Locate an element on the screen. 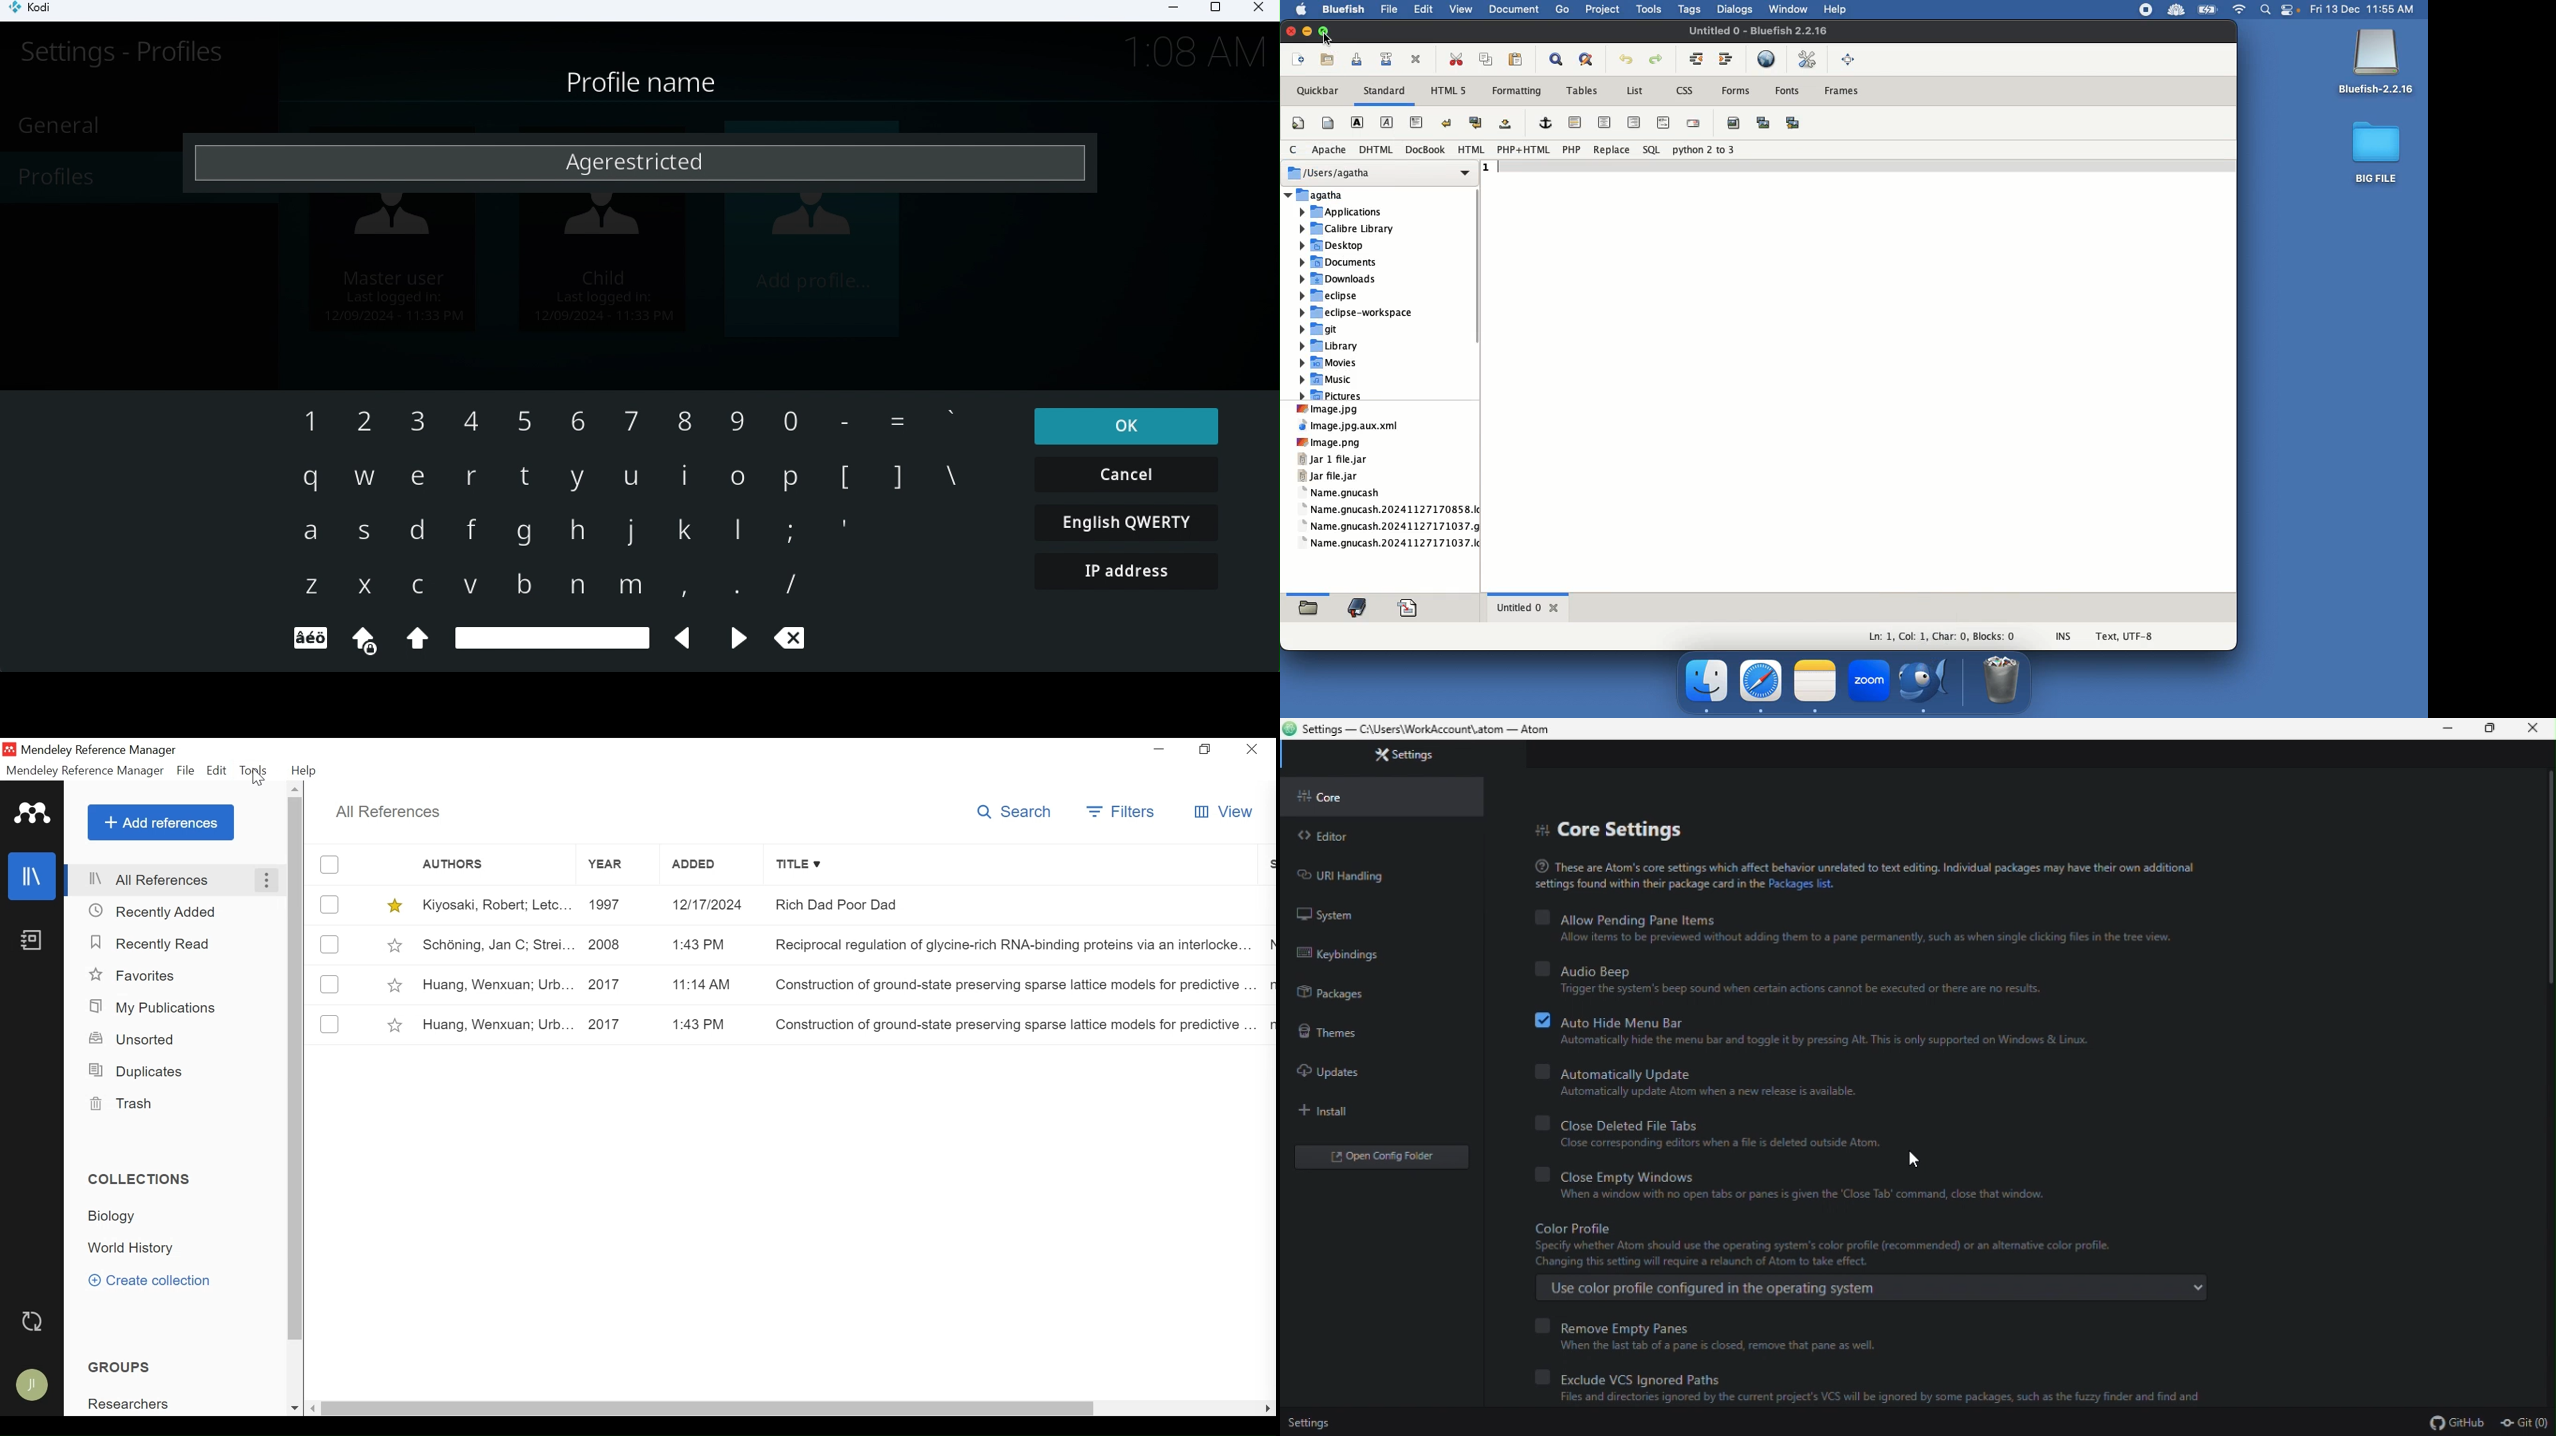  Notebook is located at coordinates (31, 940).